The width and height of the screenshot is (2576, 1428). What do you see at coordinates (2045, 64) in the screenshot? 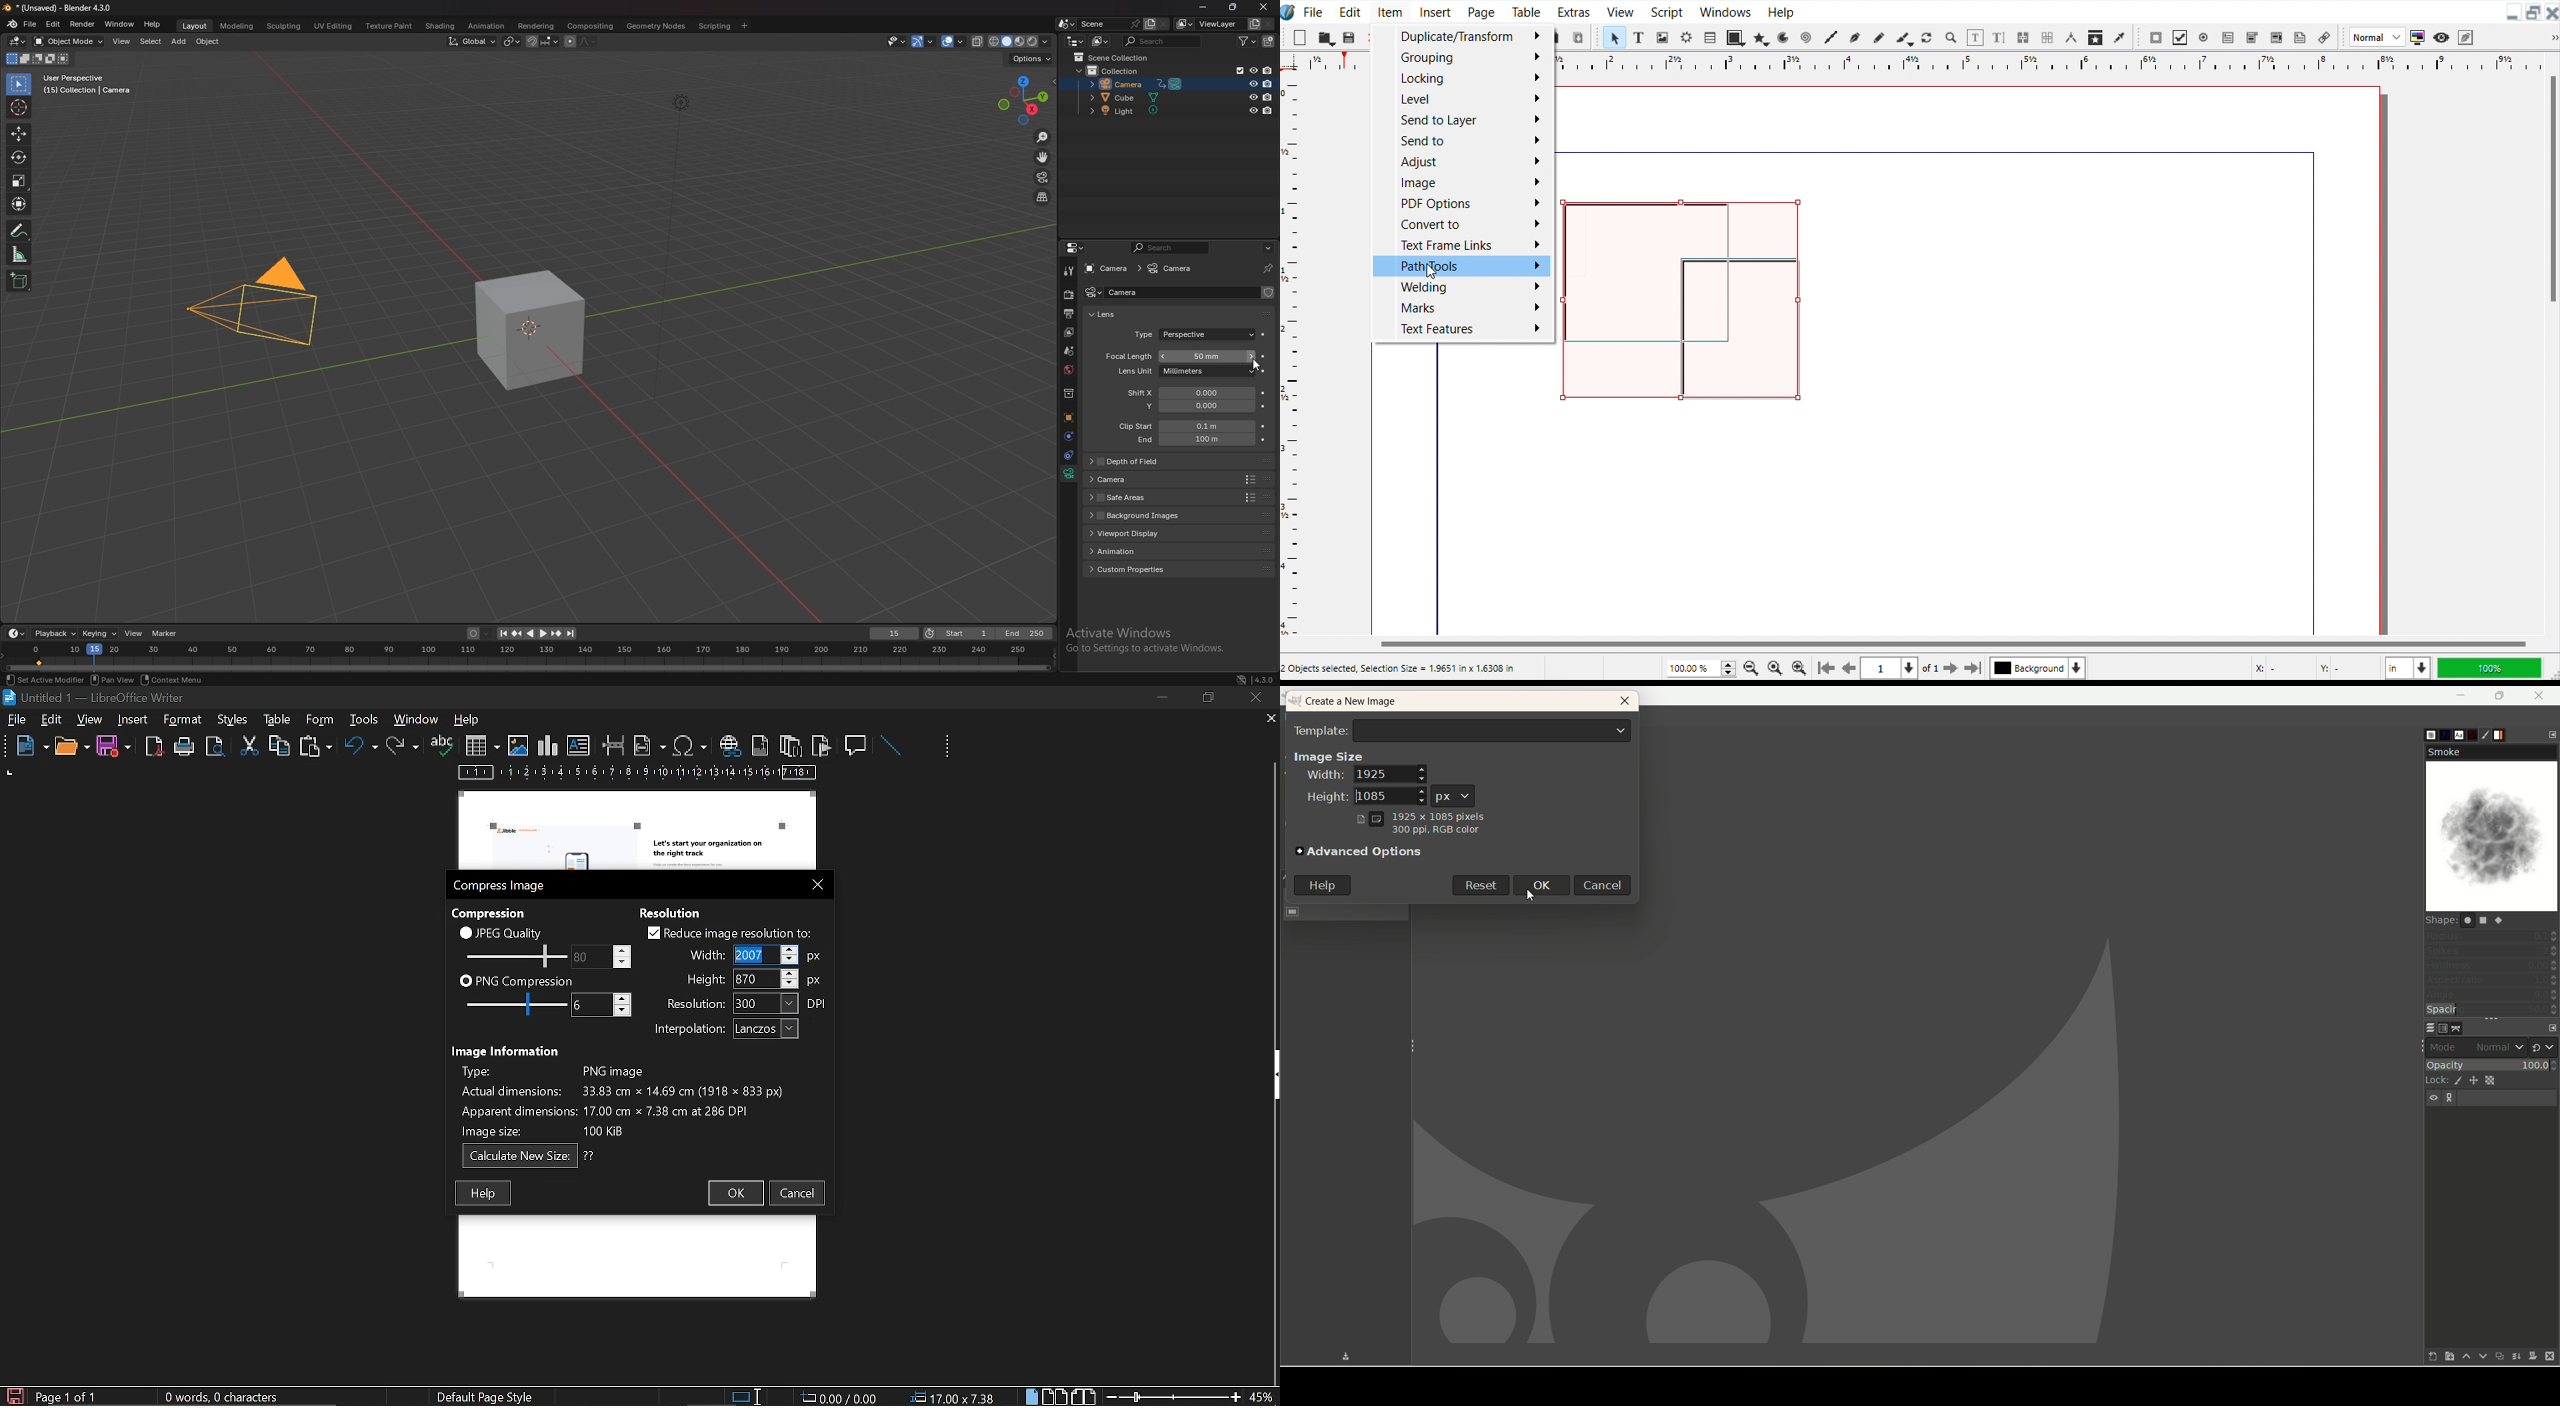
I see `Vertical Scale` at bounding box center [2045, 64].